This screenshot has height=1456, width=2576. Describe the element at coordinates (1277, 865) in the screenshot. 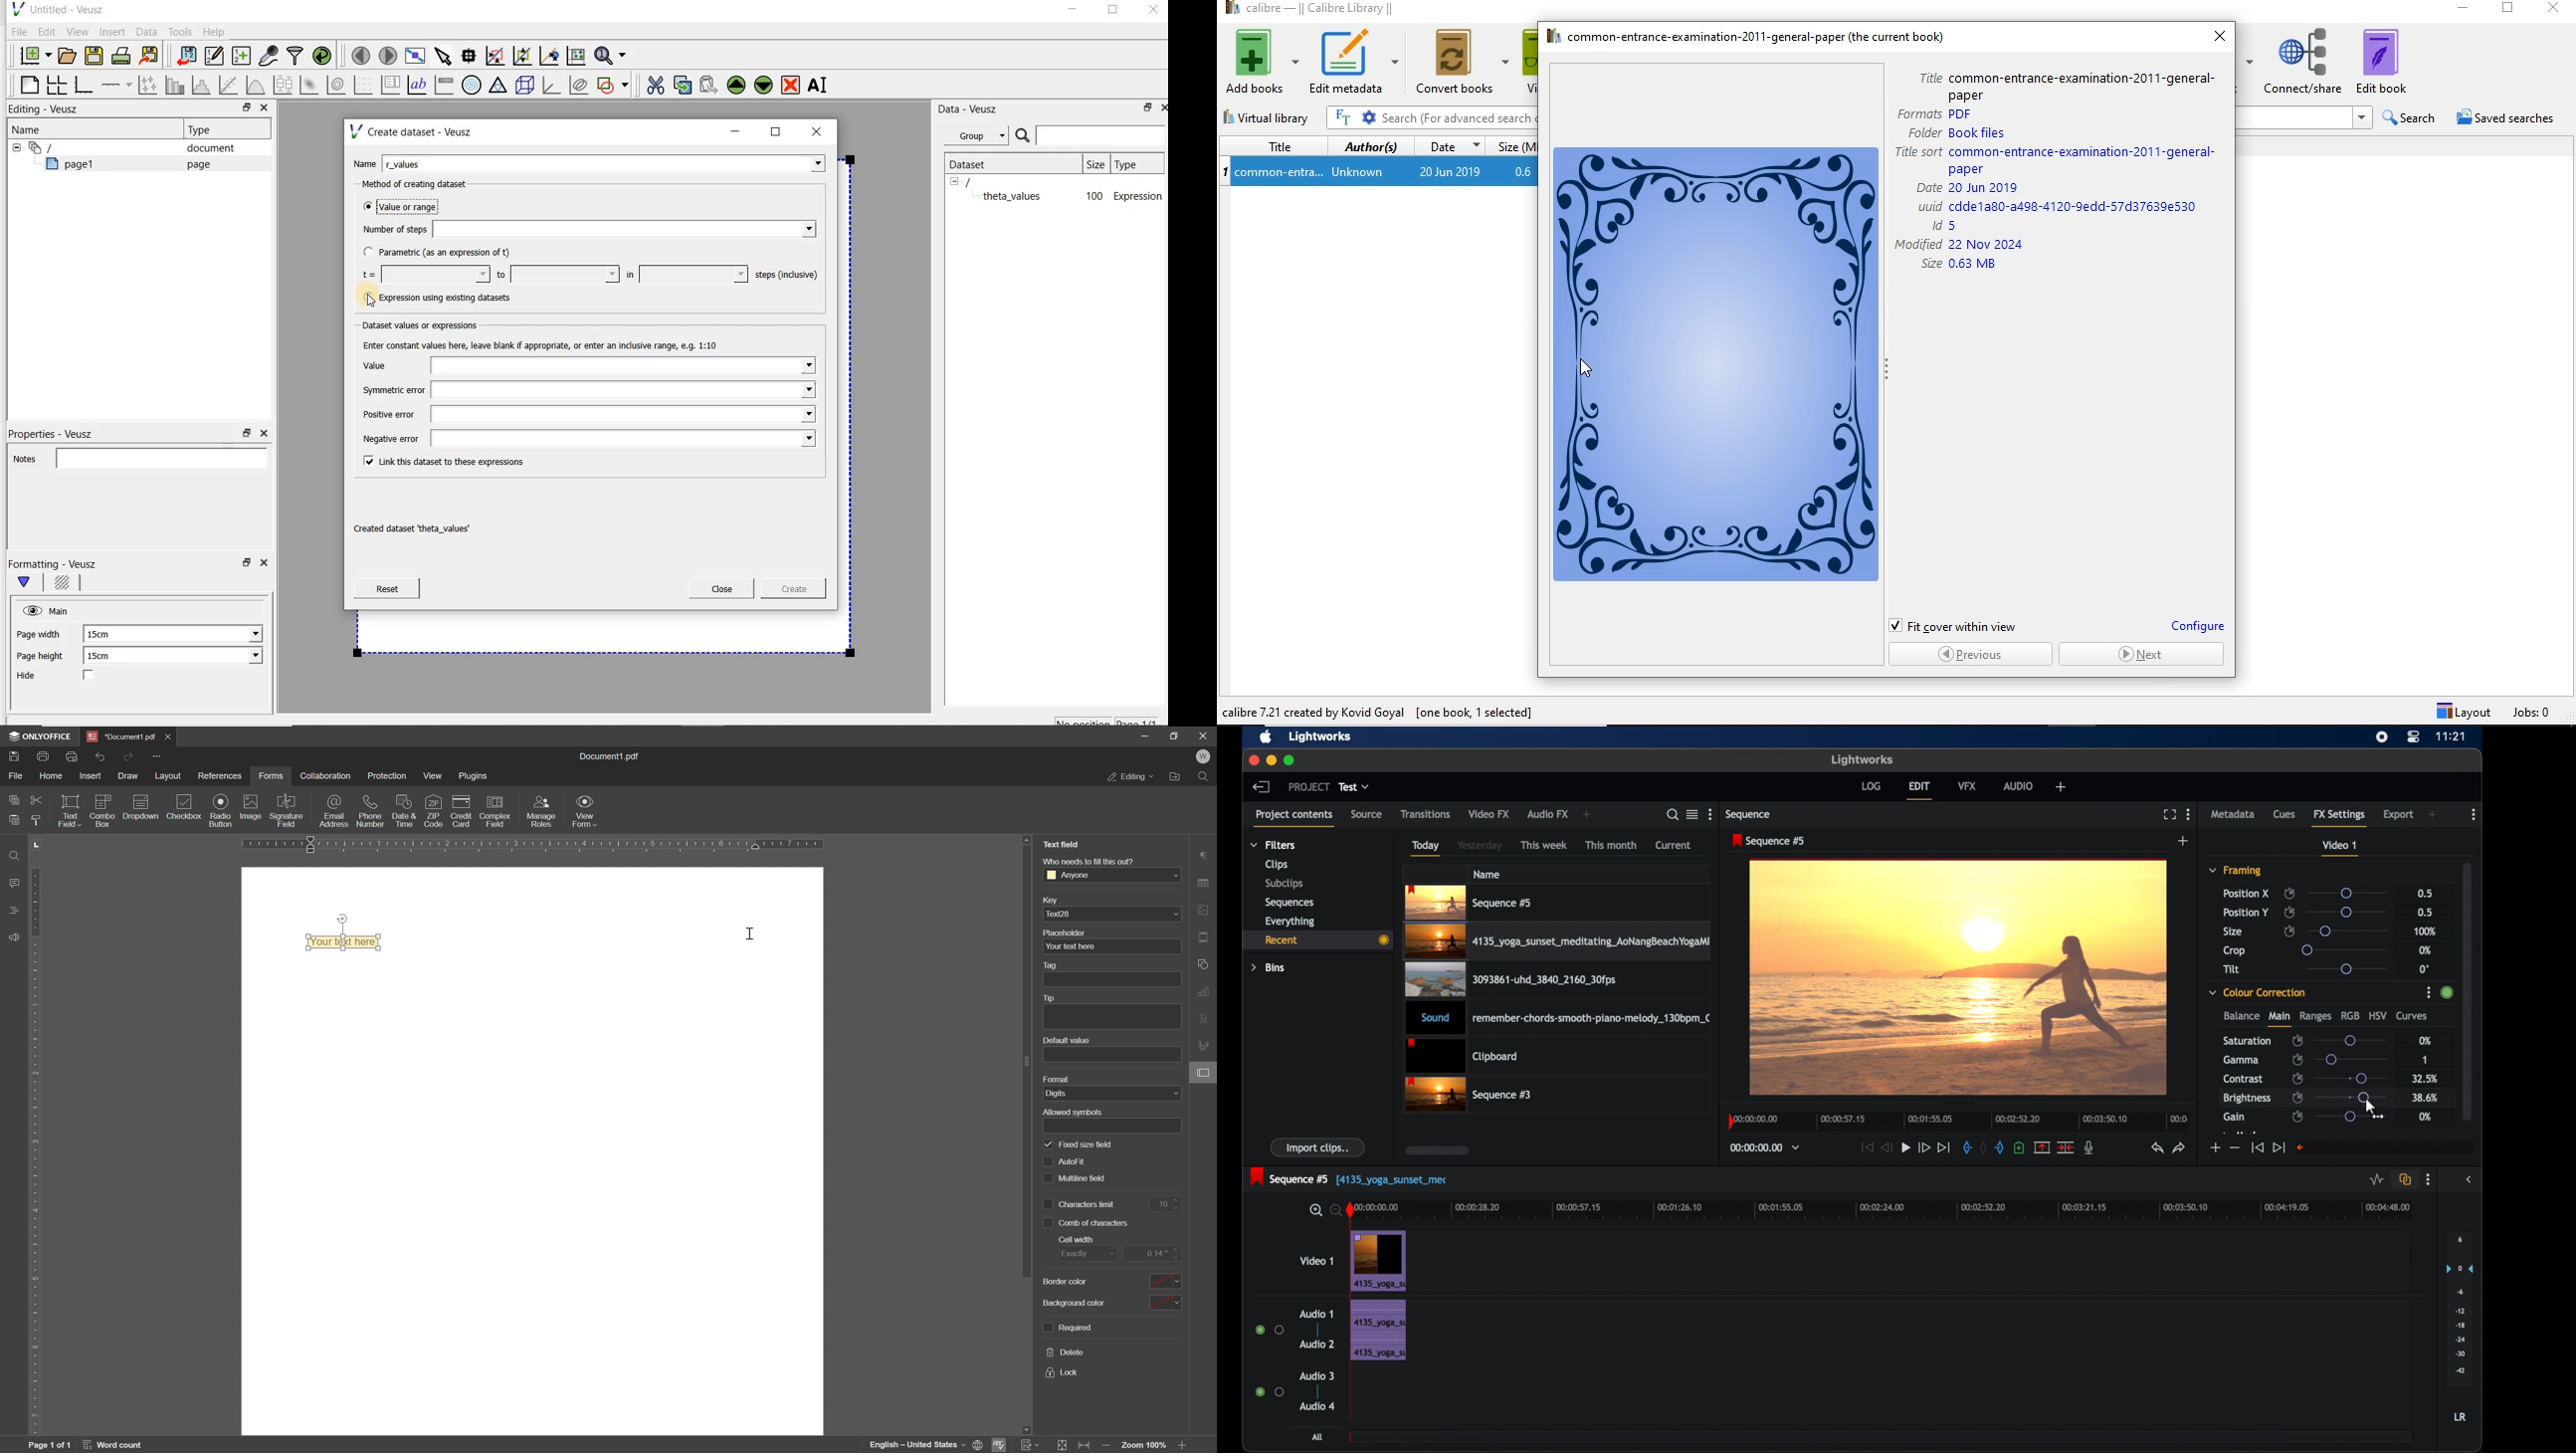

I see `clips` at that location.